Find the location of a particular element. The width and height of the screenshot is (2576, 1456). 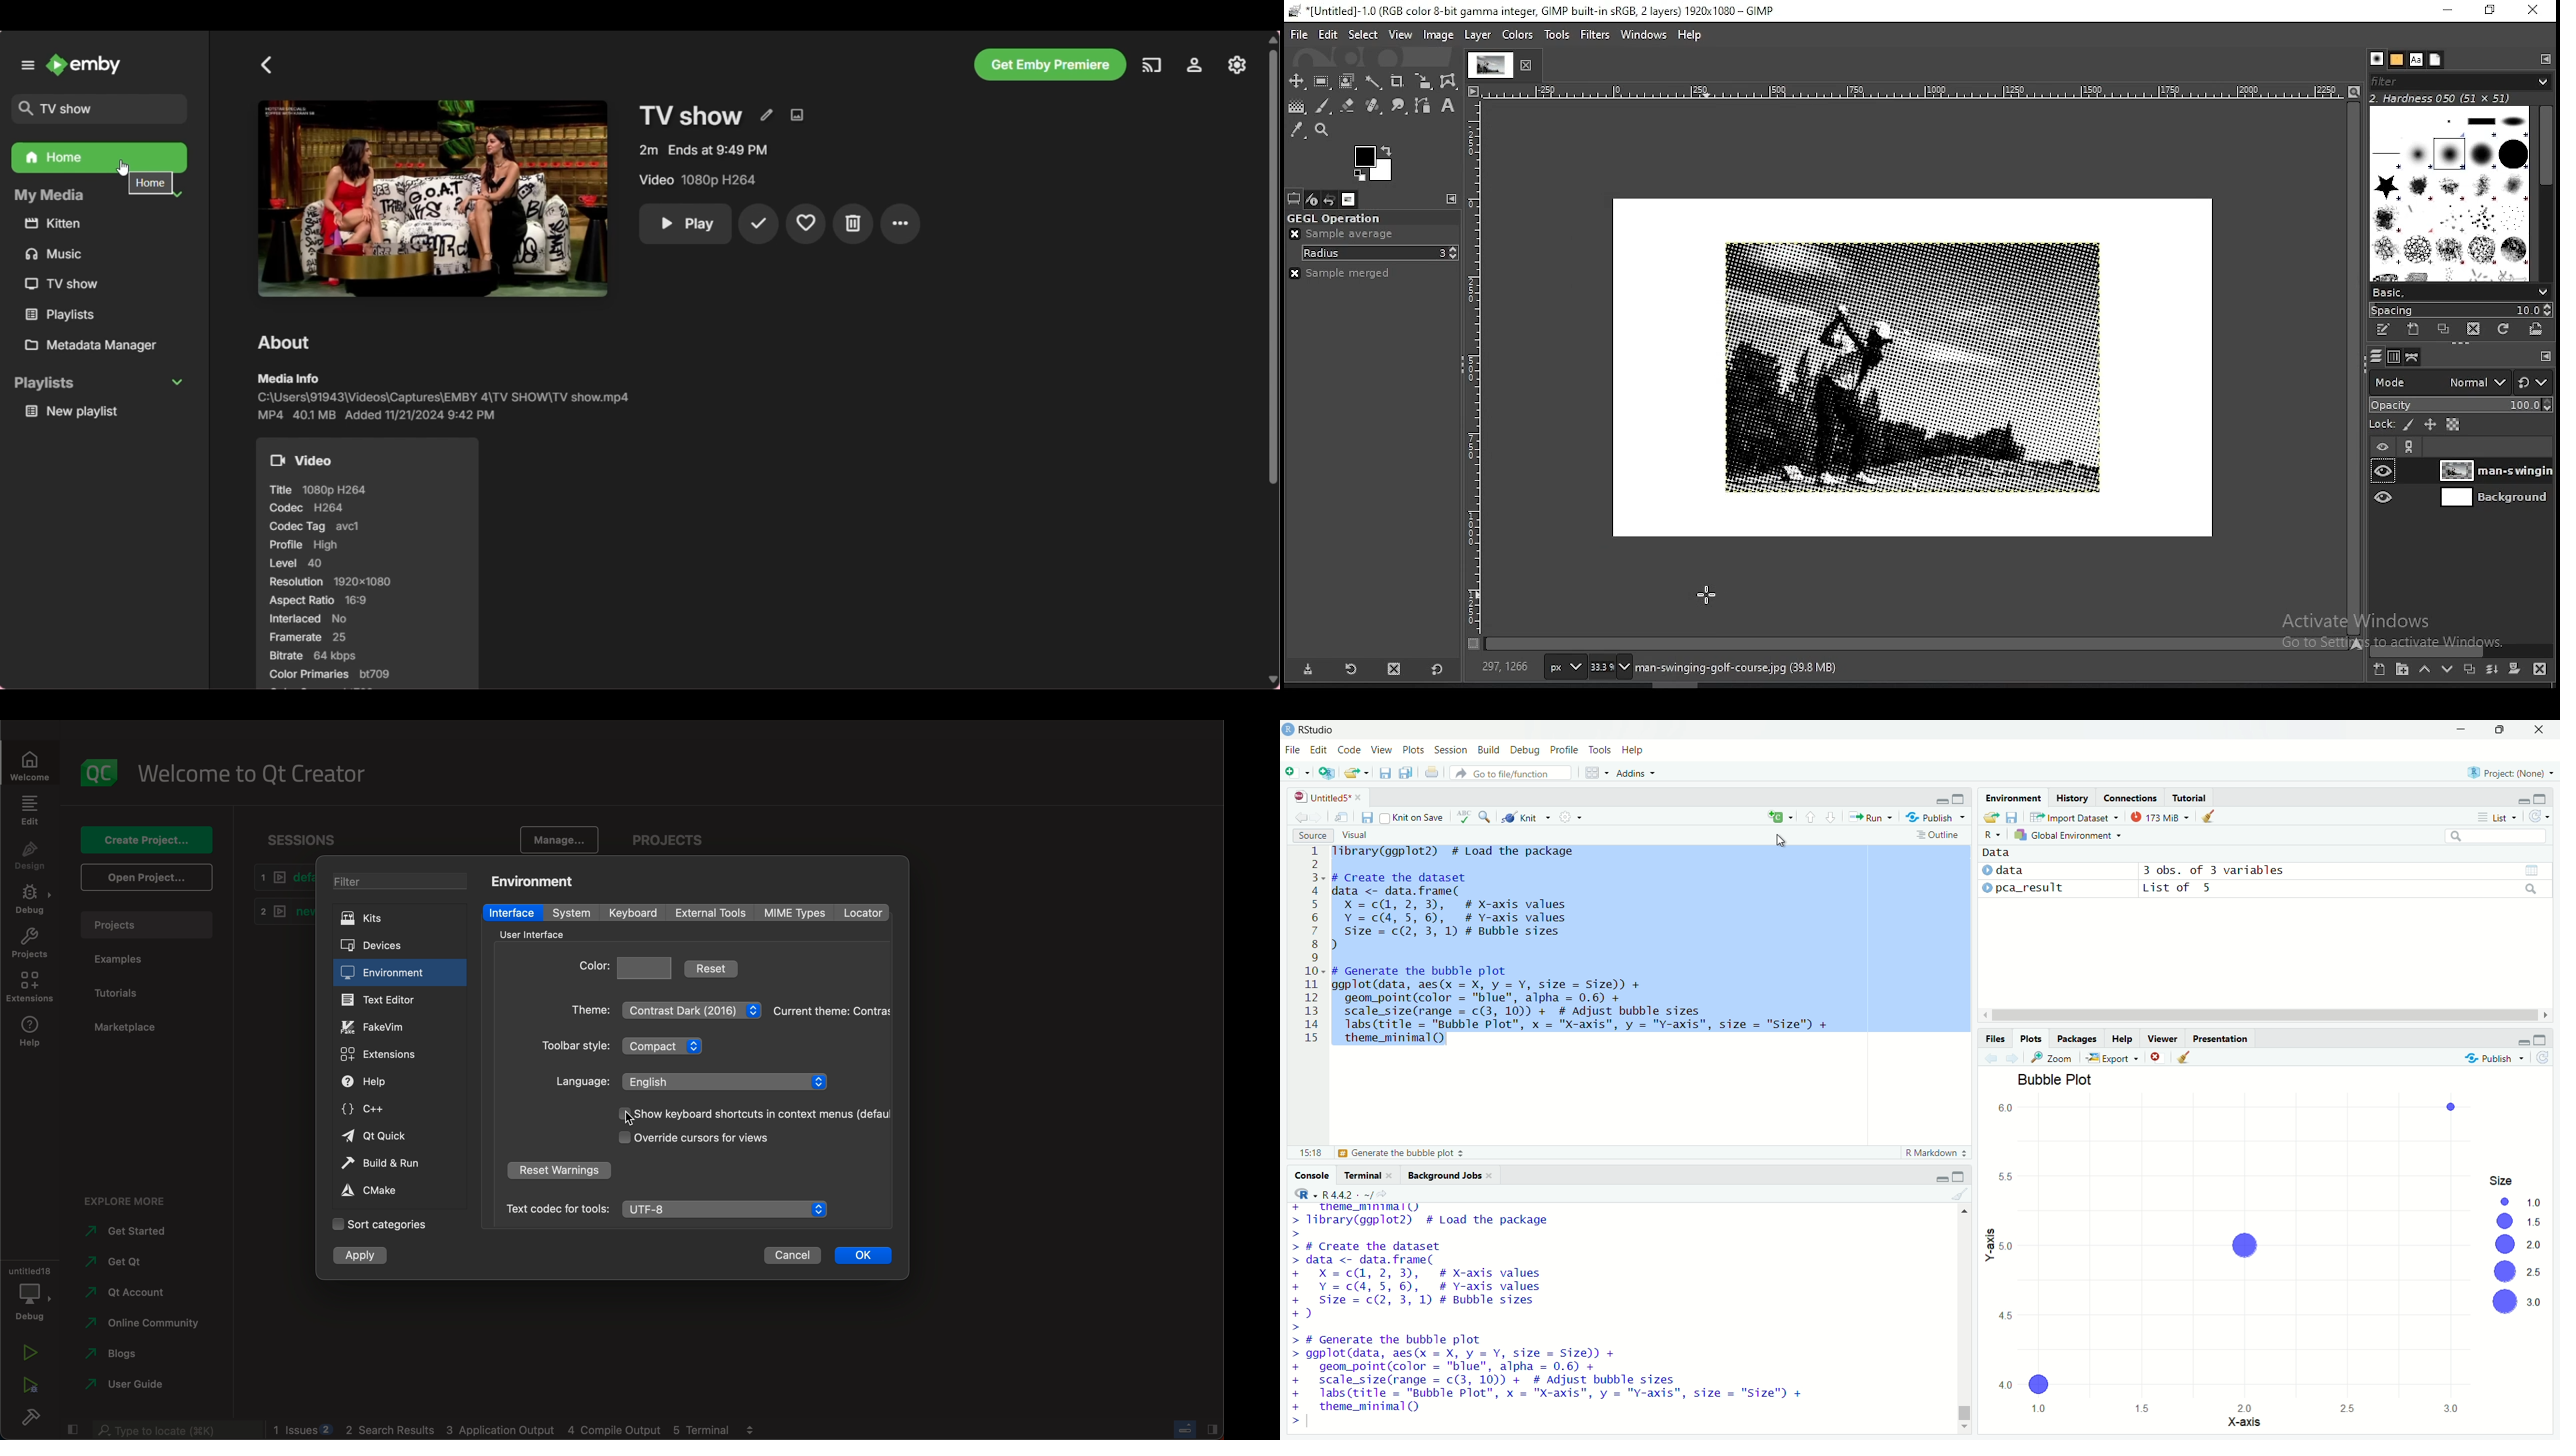

new project is located at coordinates (1327, 773).